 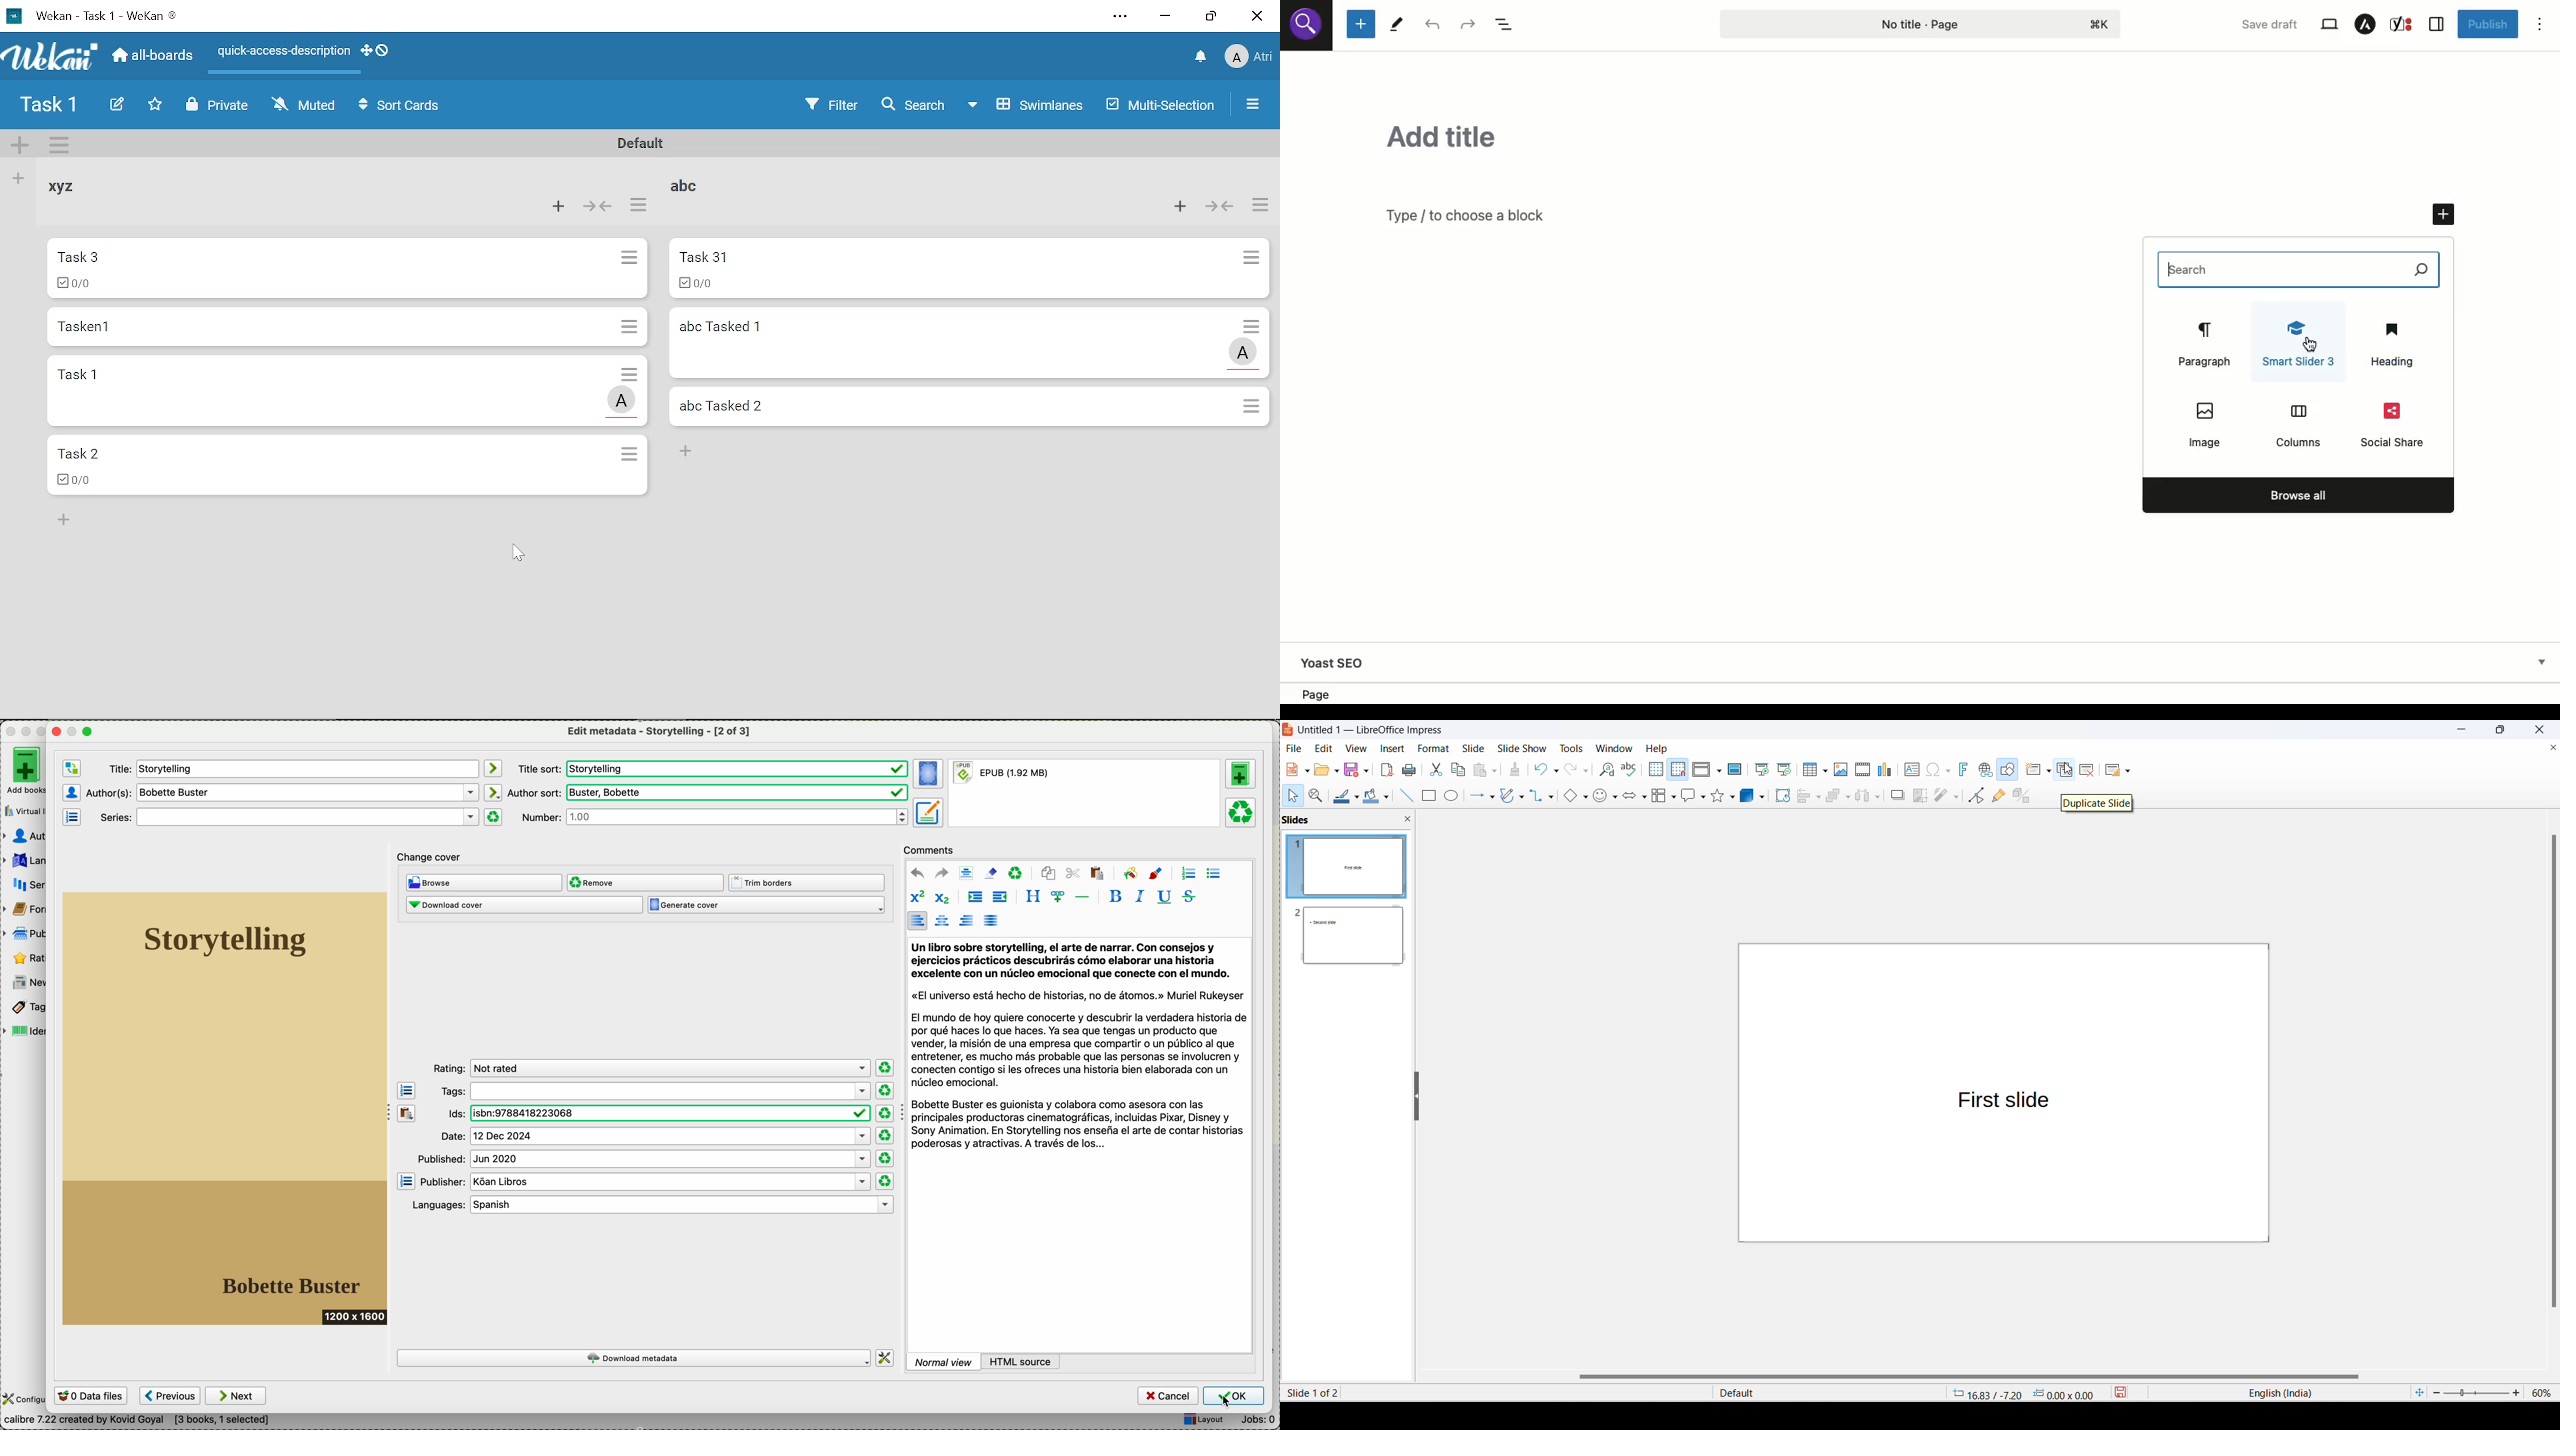 What do you see at coordinates (1314, 1391) in the screenshot?
I see `current slide` at bounding box center [1314, 1391].